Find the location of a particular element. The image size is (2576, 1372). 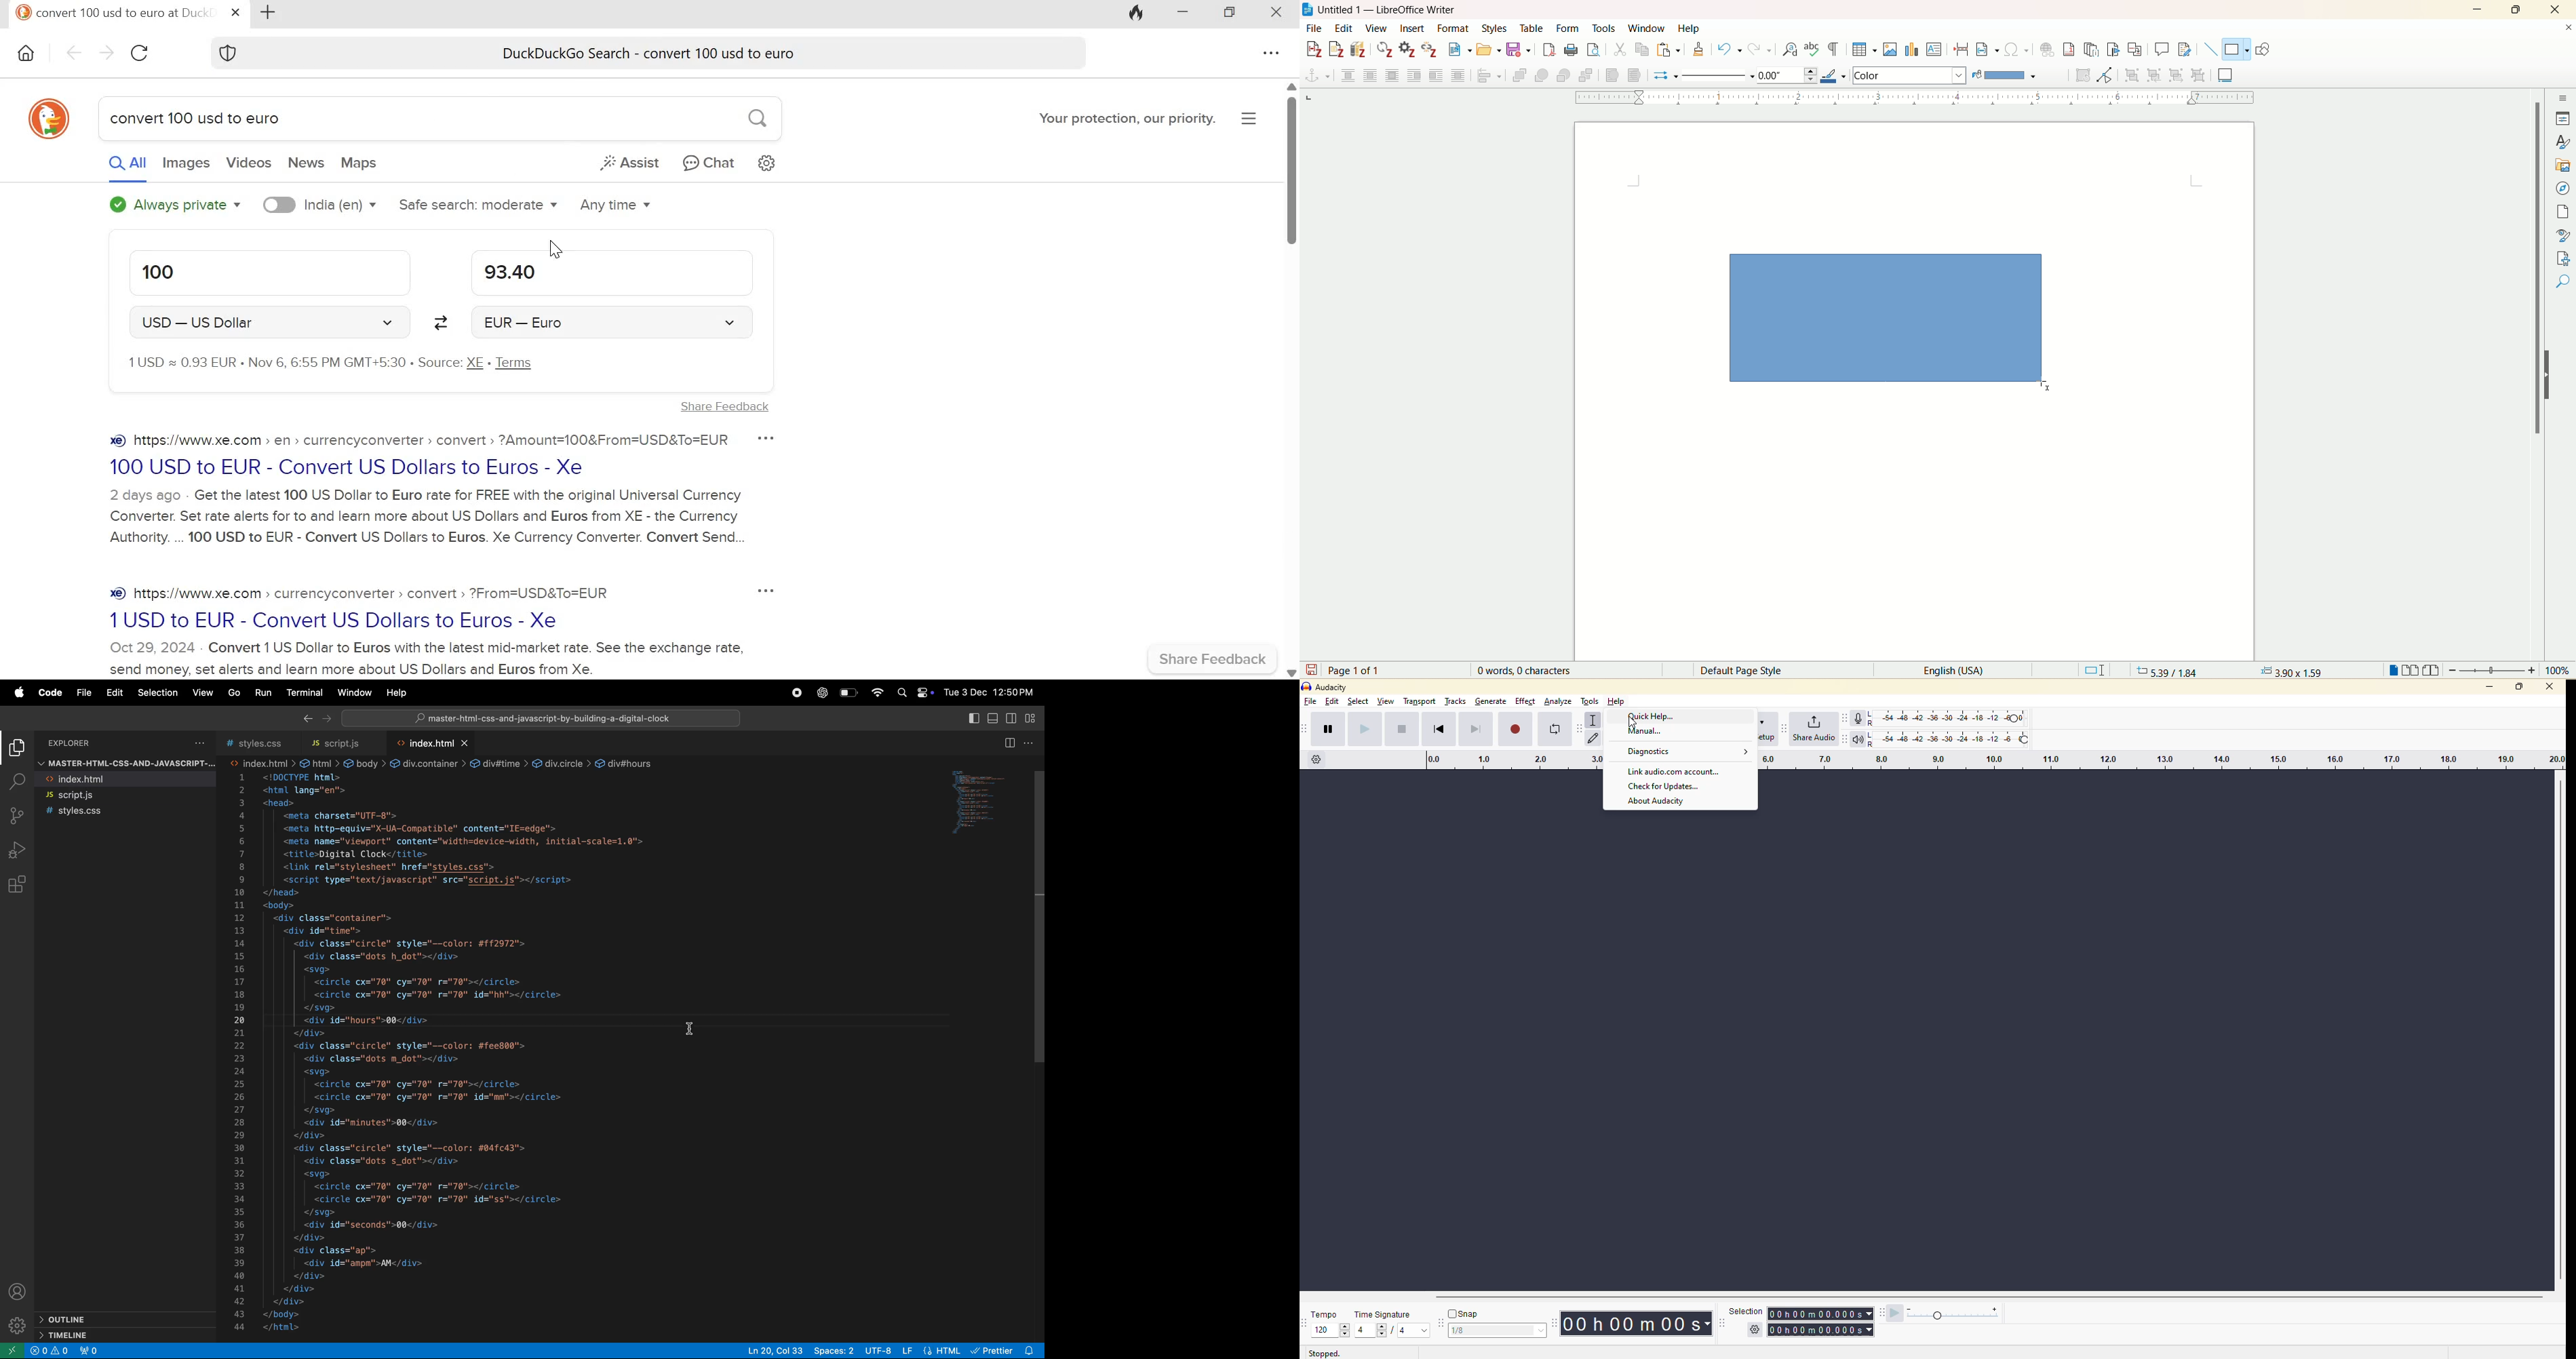

enter group is located at coordinates (2157, 74).